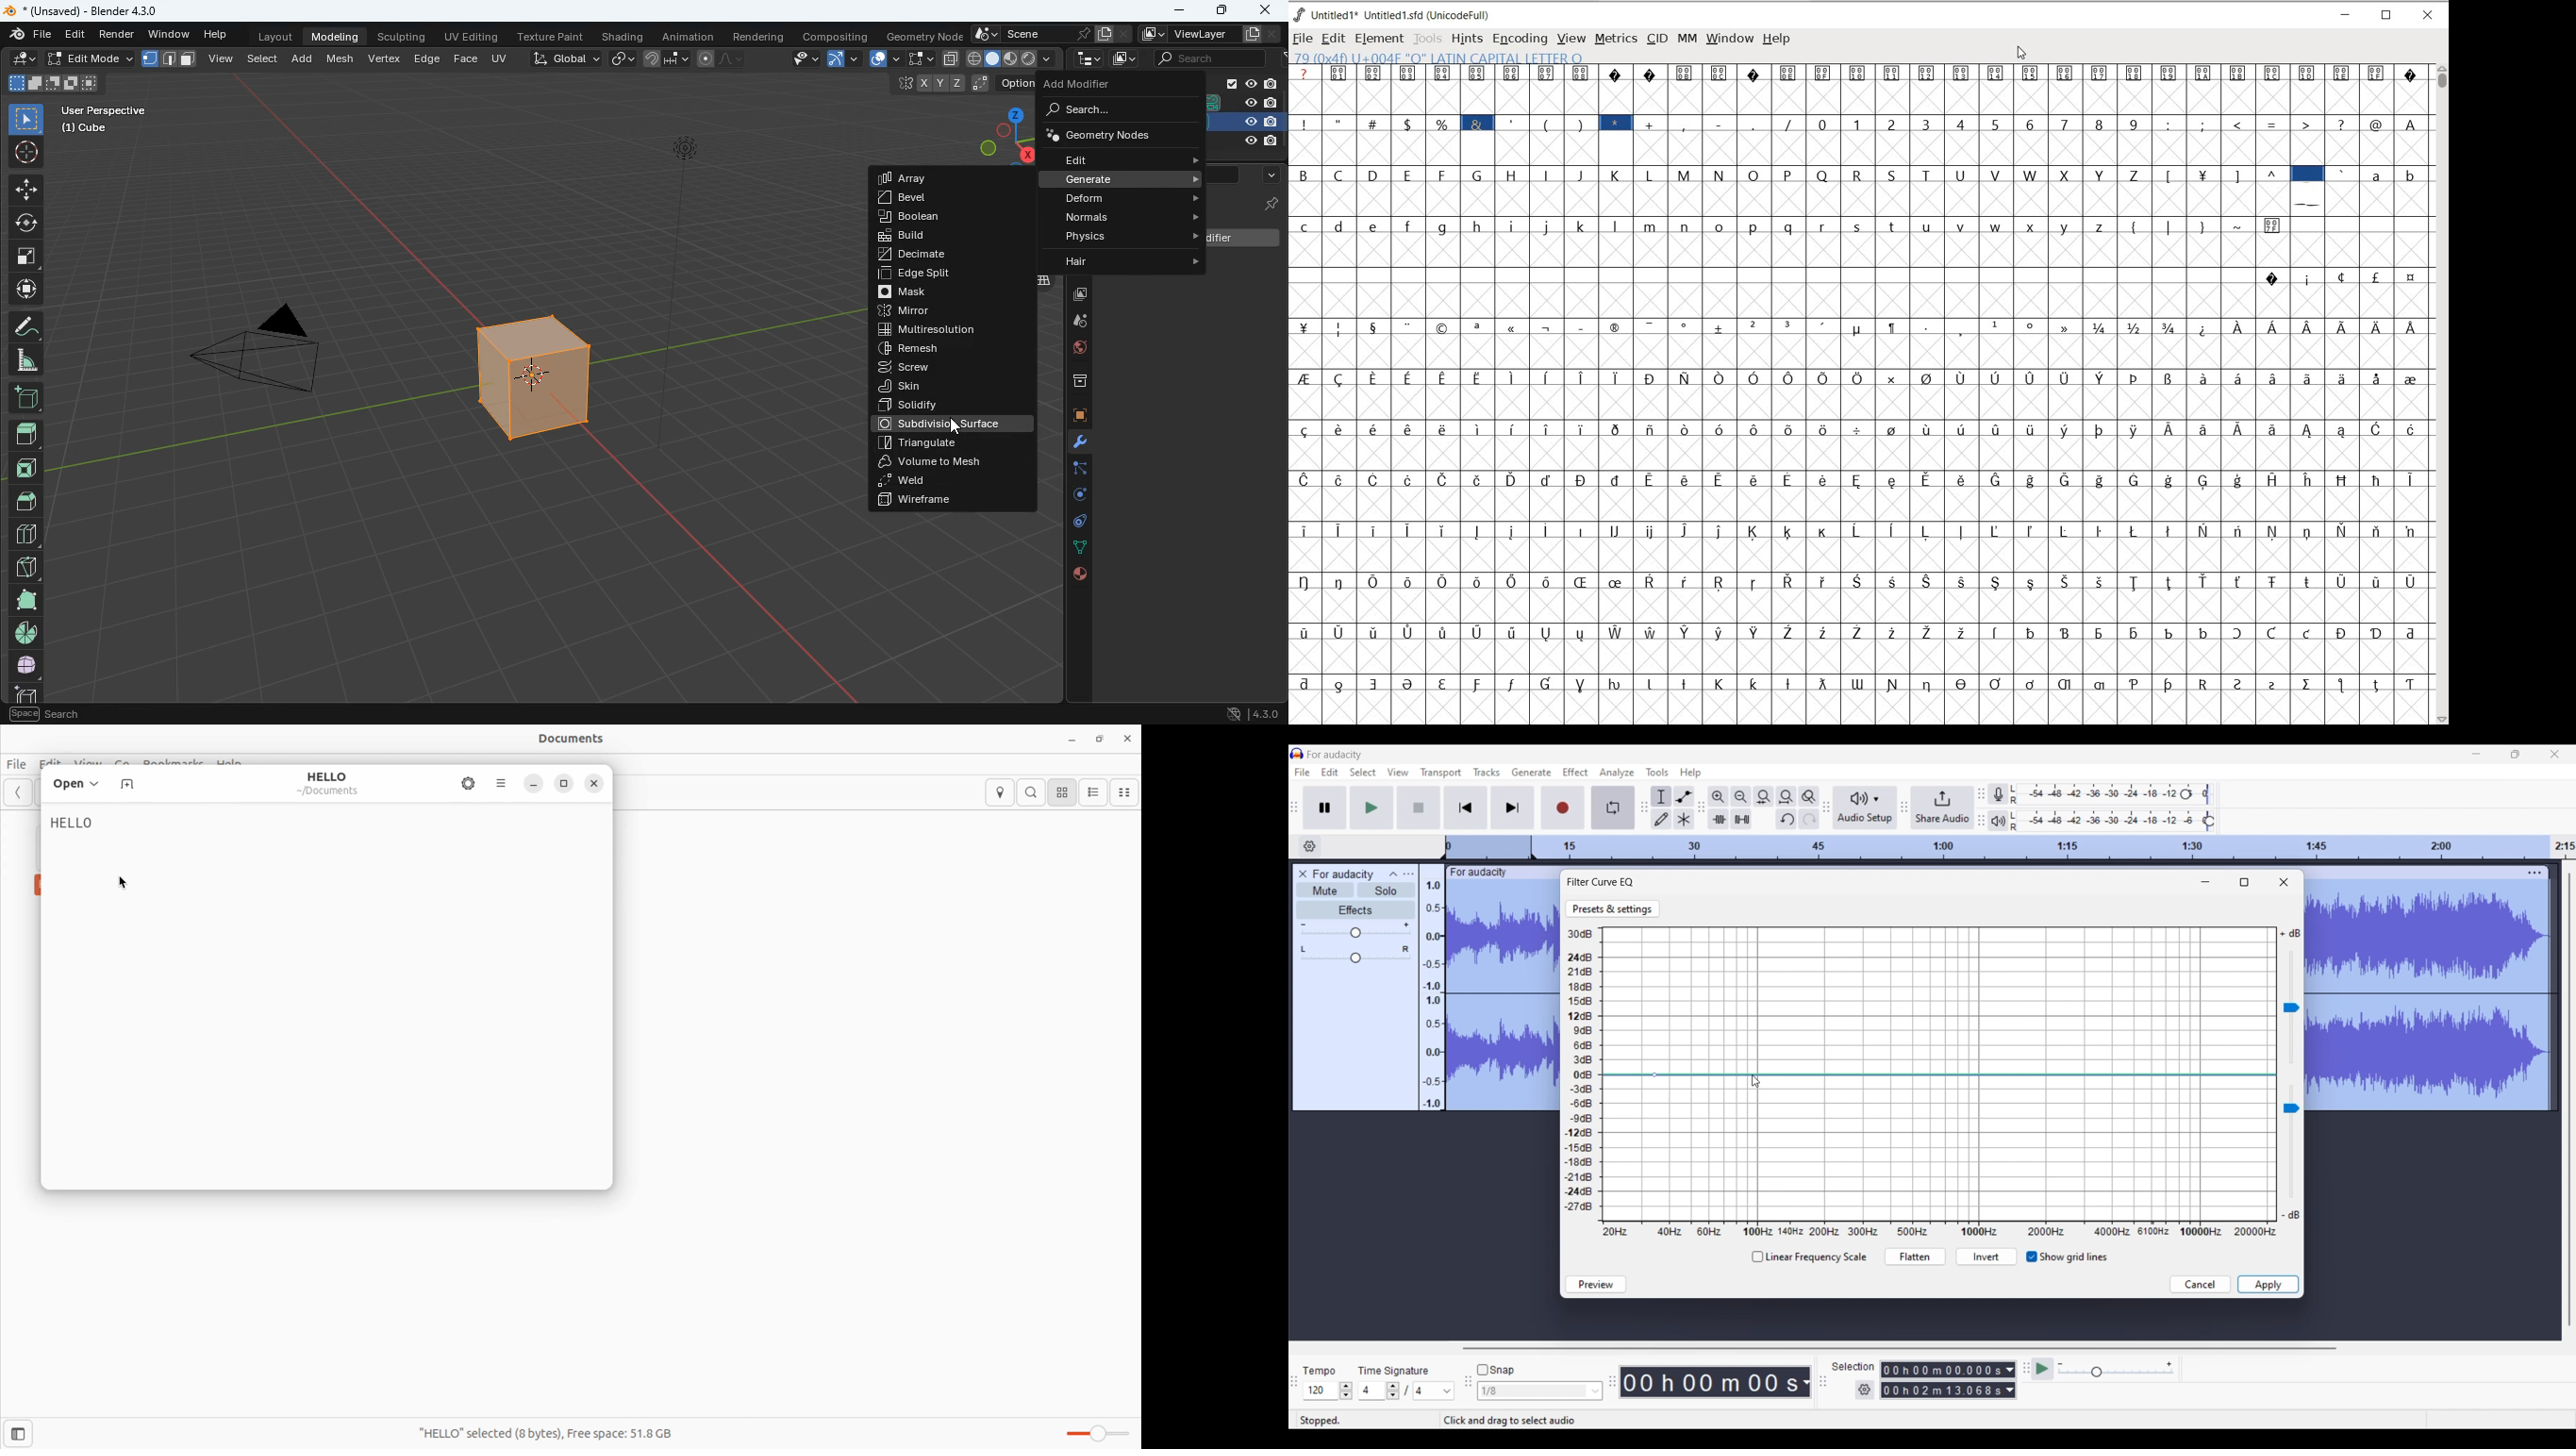  I want to click on blender, so click(82, 10).